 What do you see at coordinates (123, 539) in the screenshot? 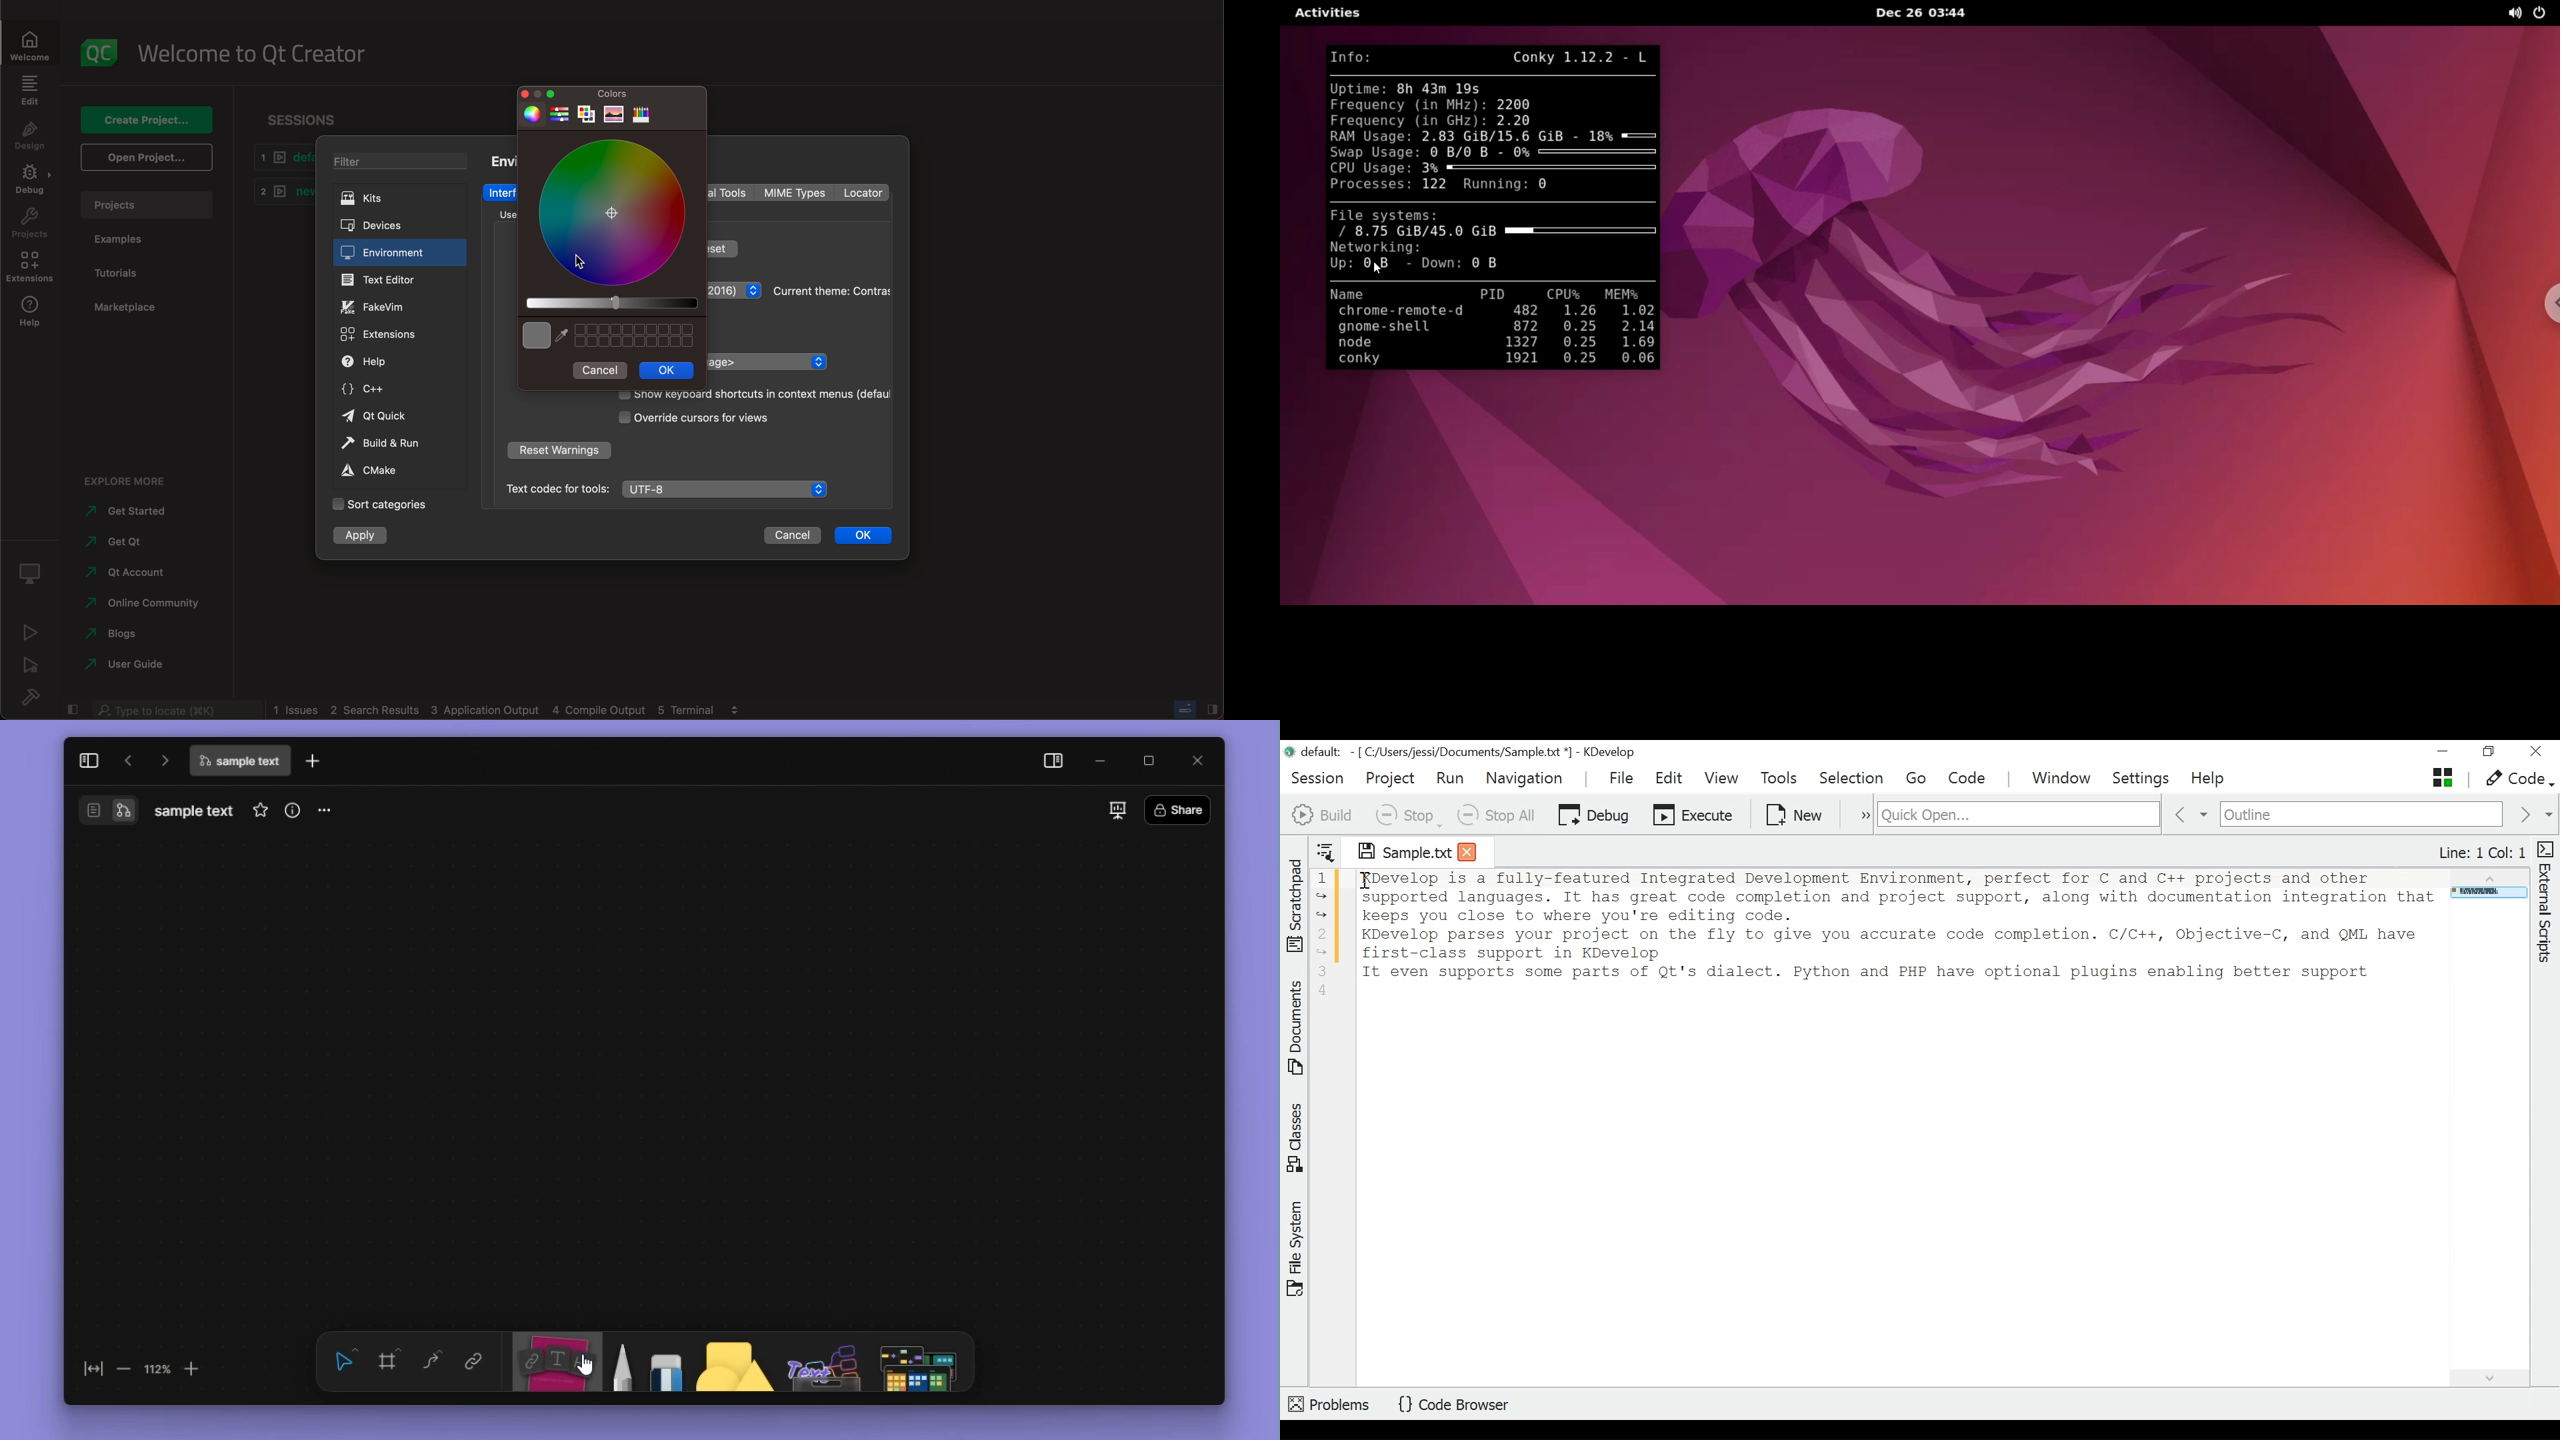
I see `get` at bounding box center [123, 539].